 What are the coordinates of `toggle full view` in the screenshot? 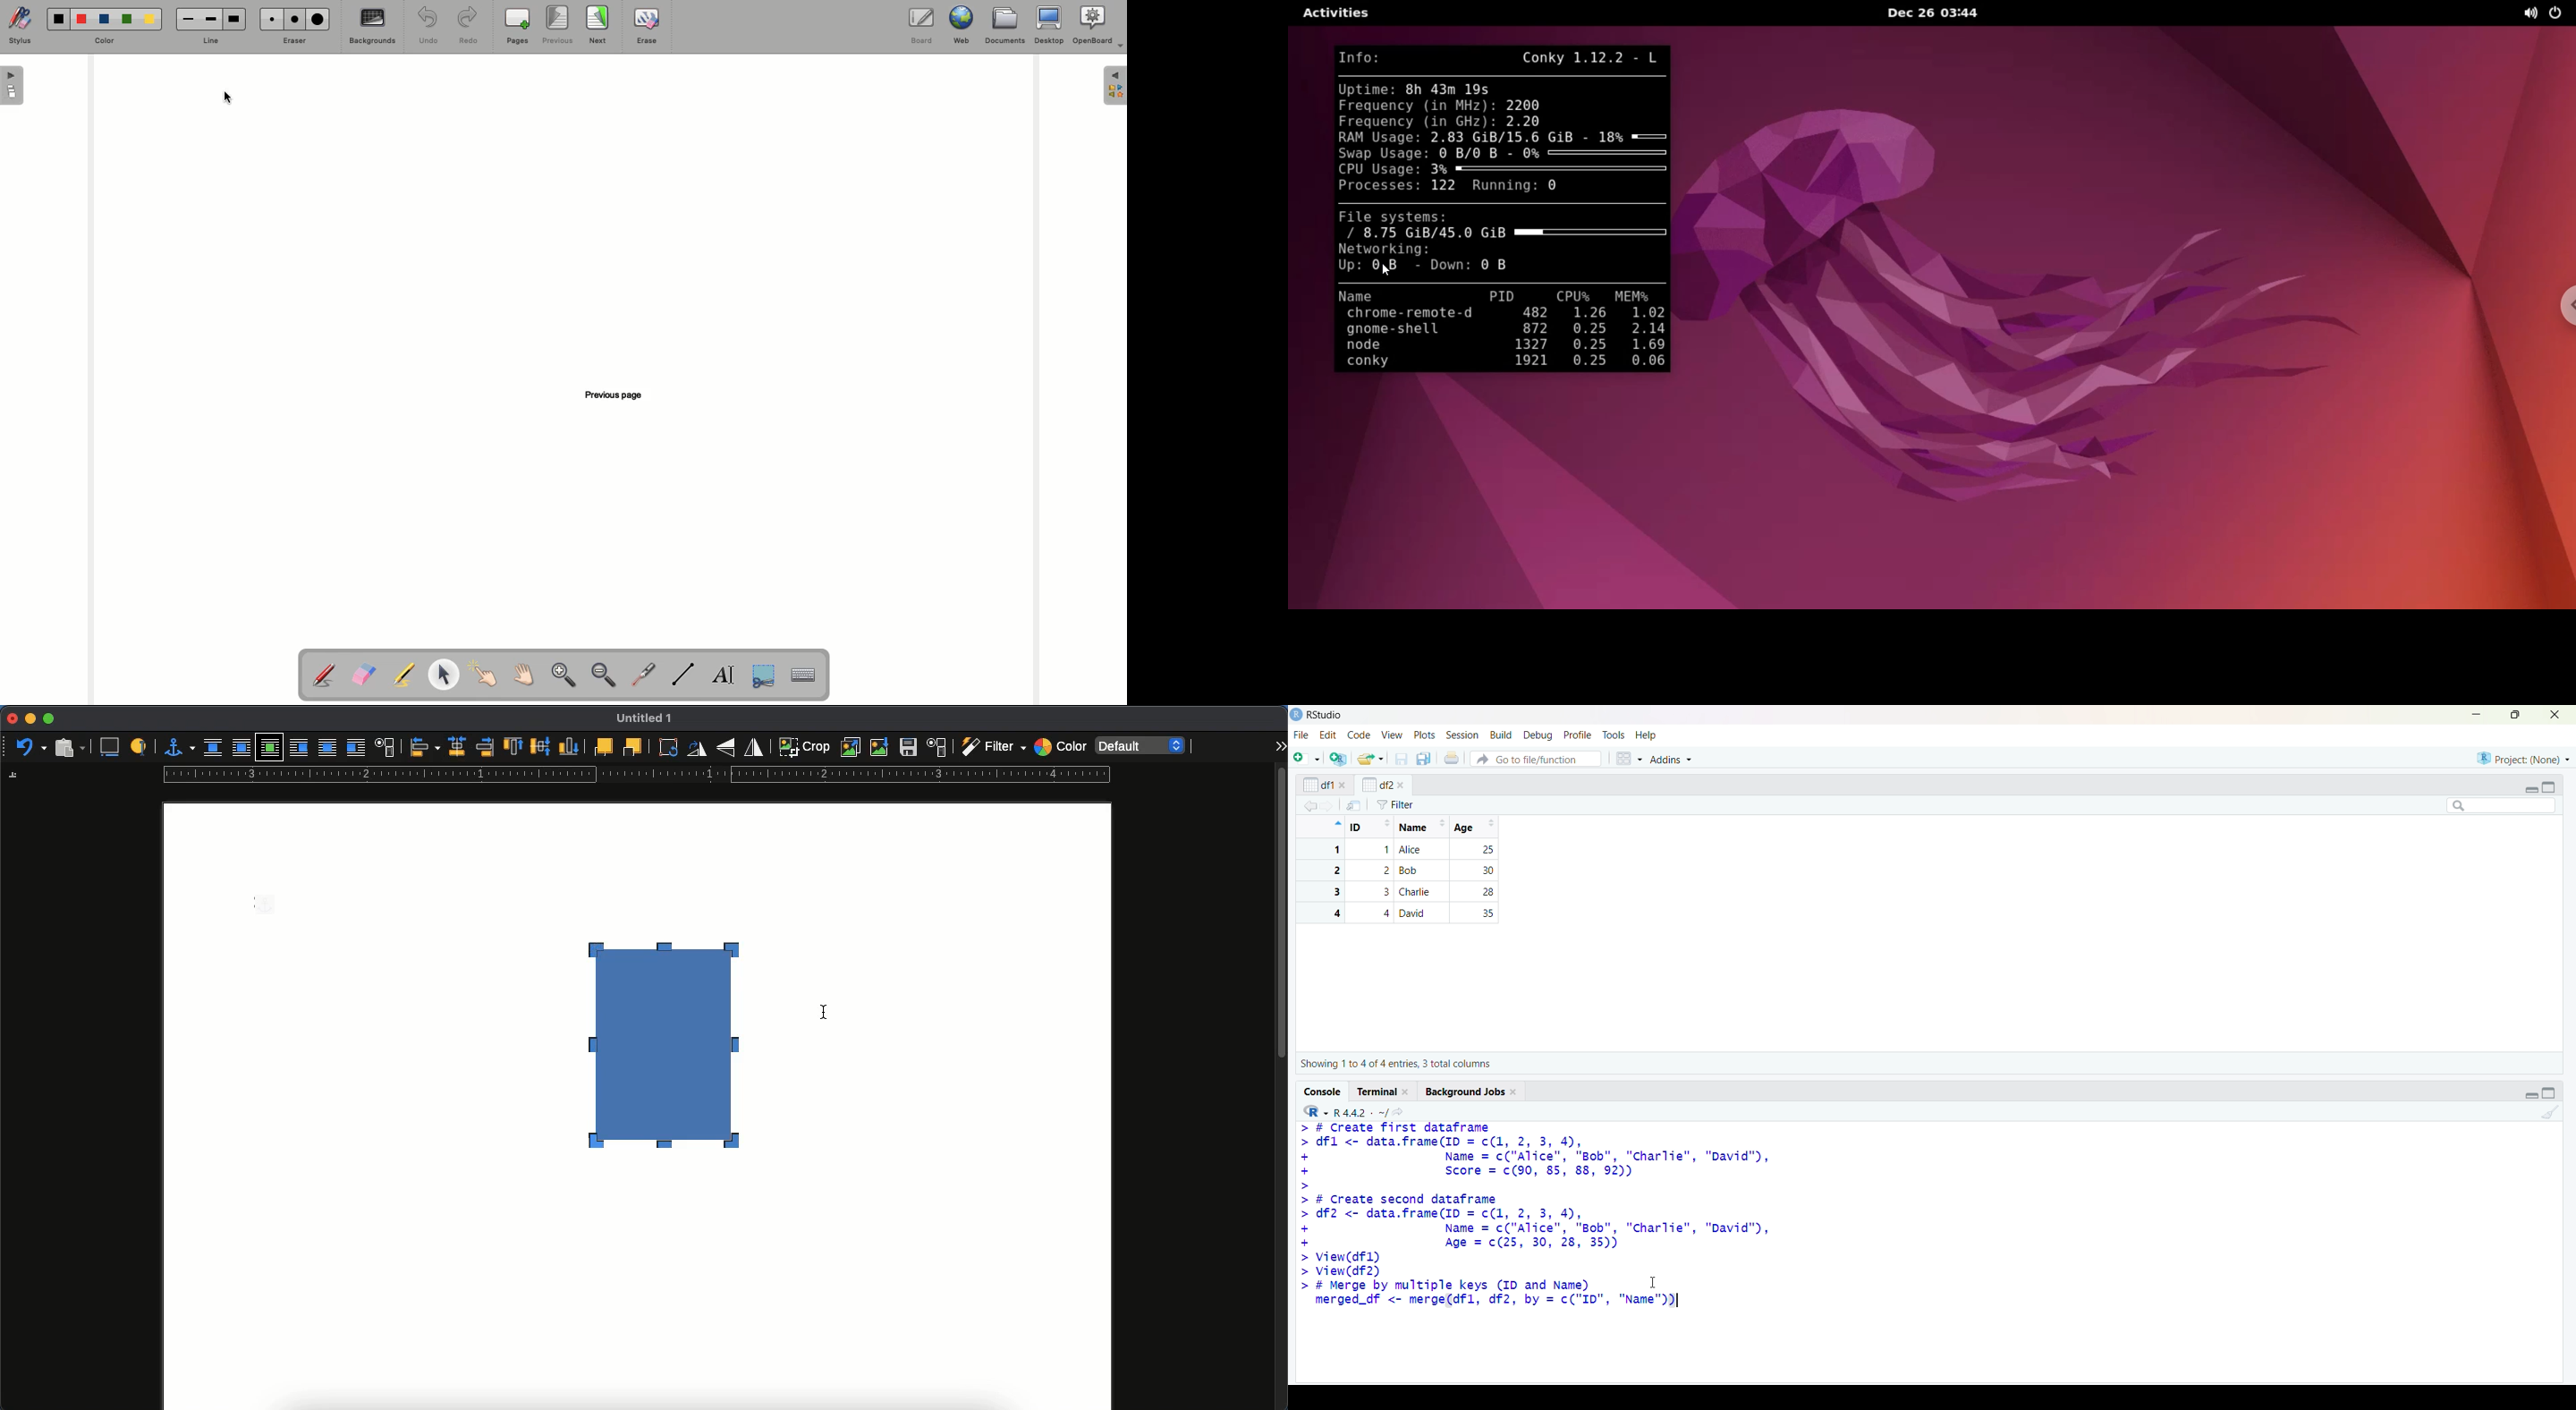 It's located at (2548, 788).